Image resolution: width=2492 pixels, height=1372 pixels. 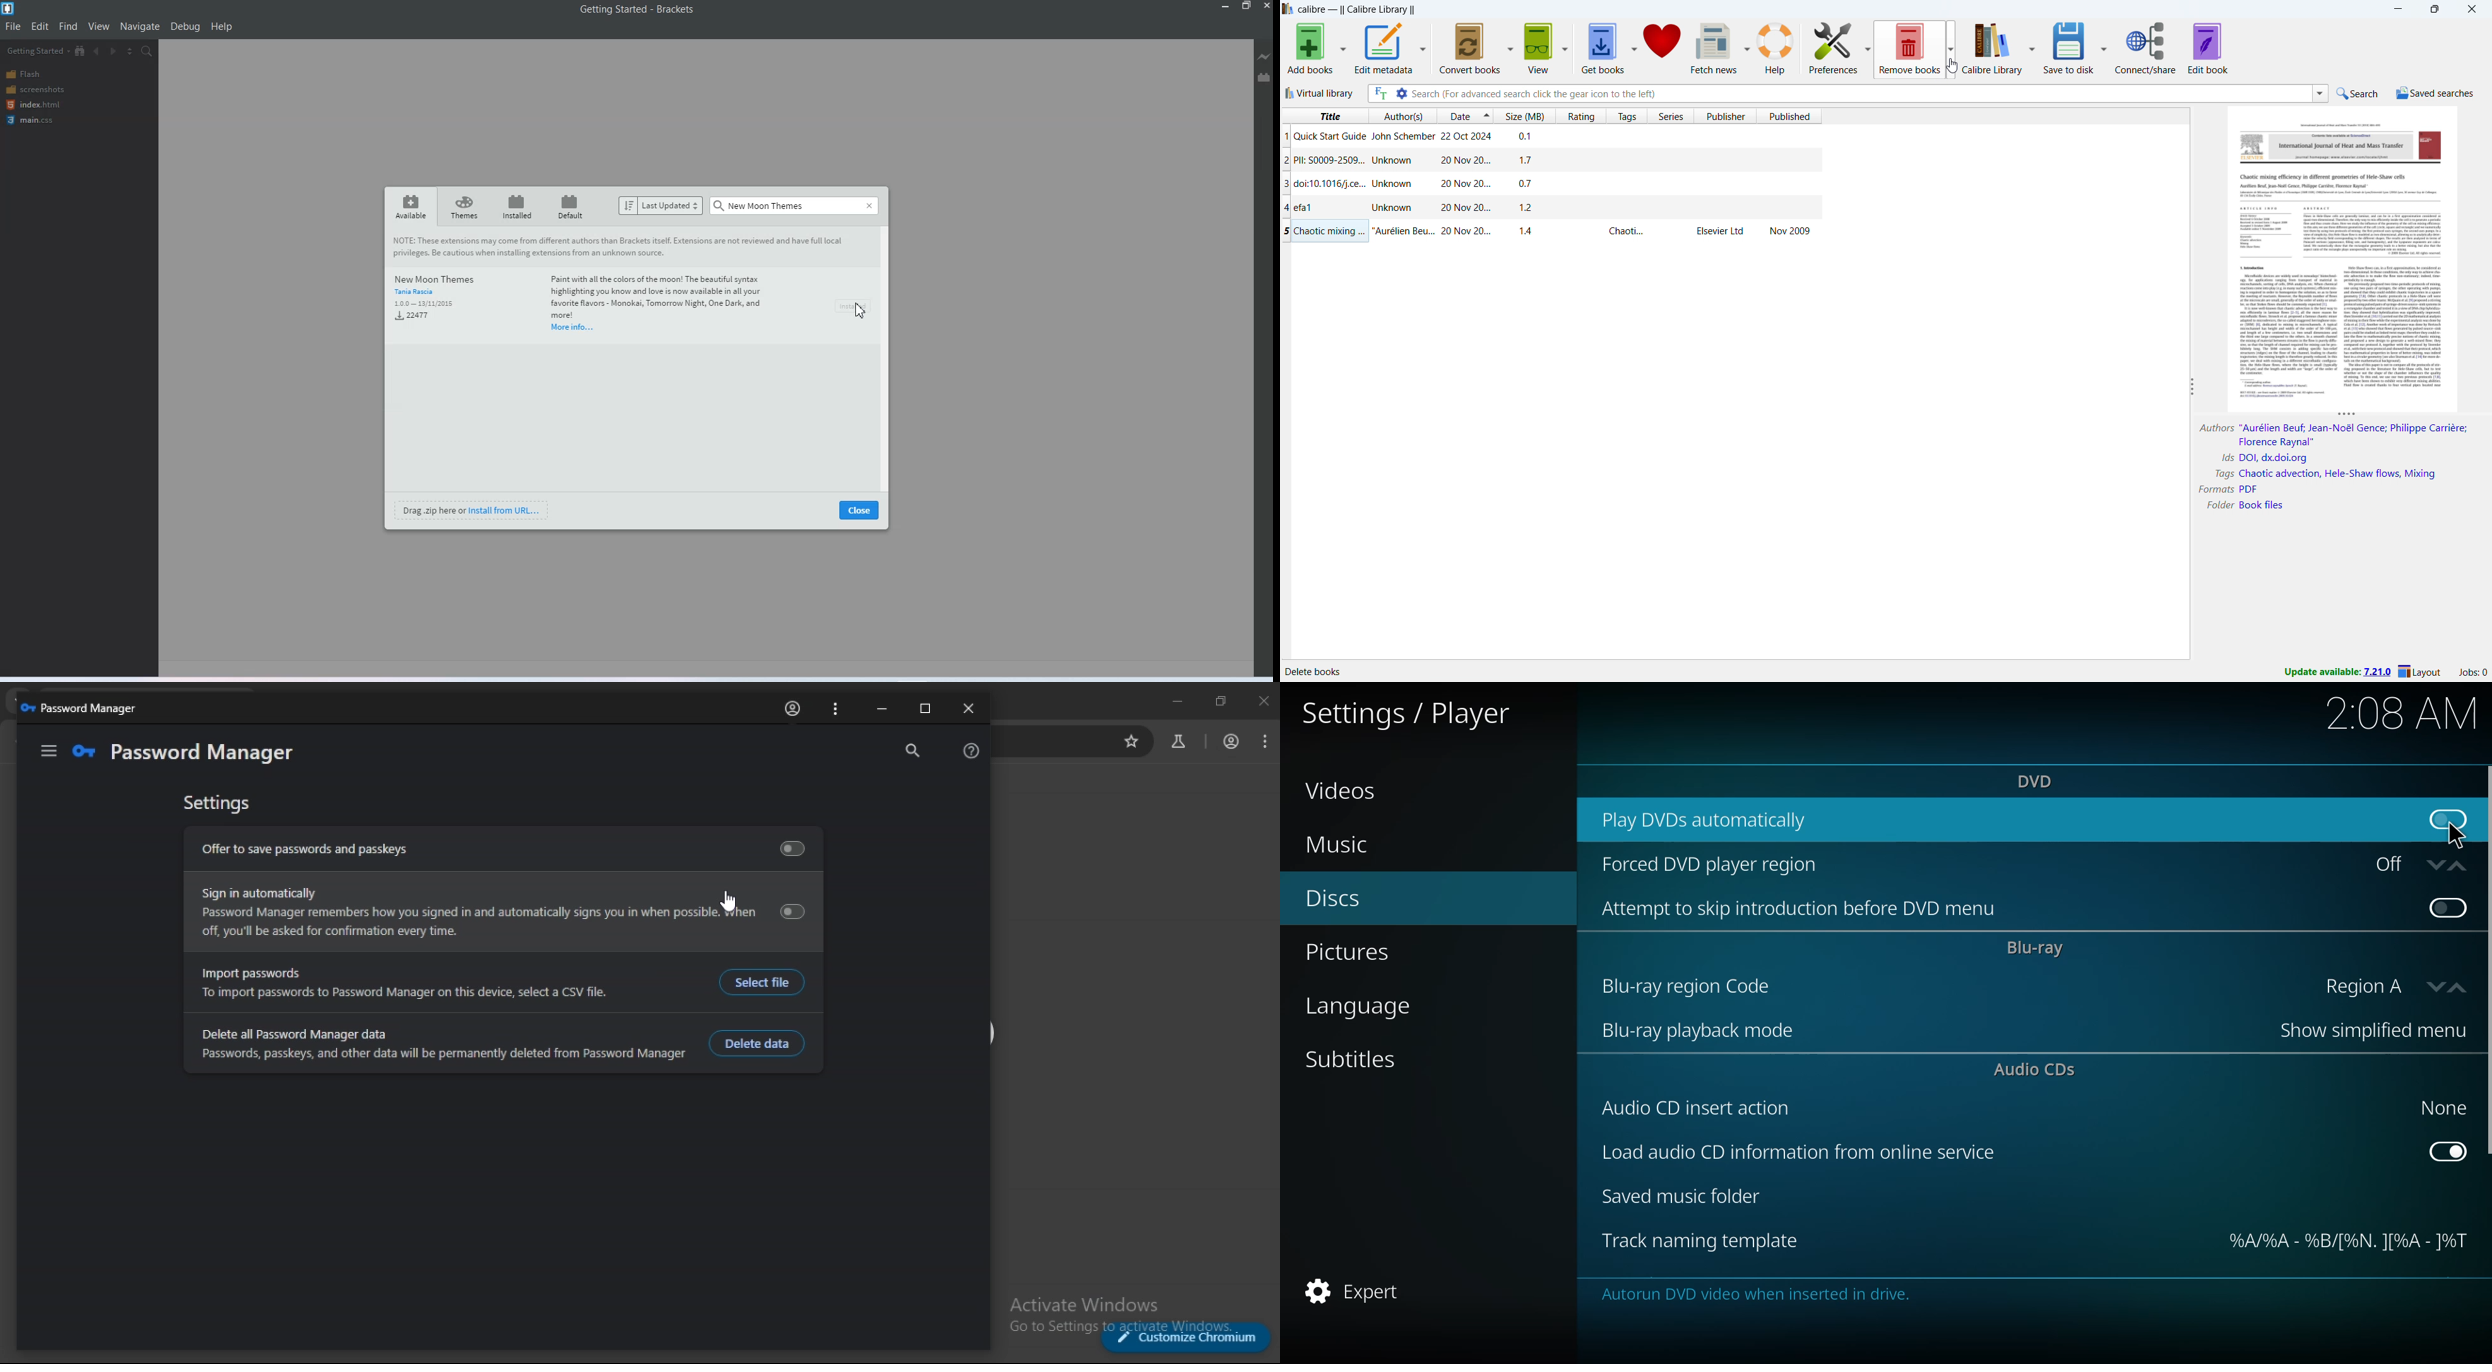 I want to click on virtual library, so click(x=1319, y=92).